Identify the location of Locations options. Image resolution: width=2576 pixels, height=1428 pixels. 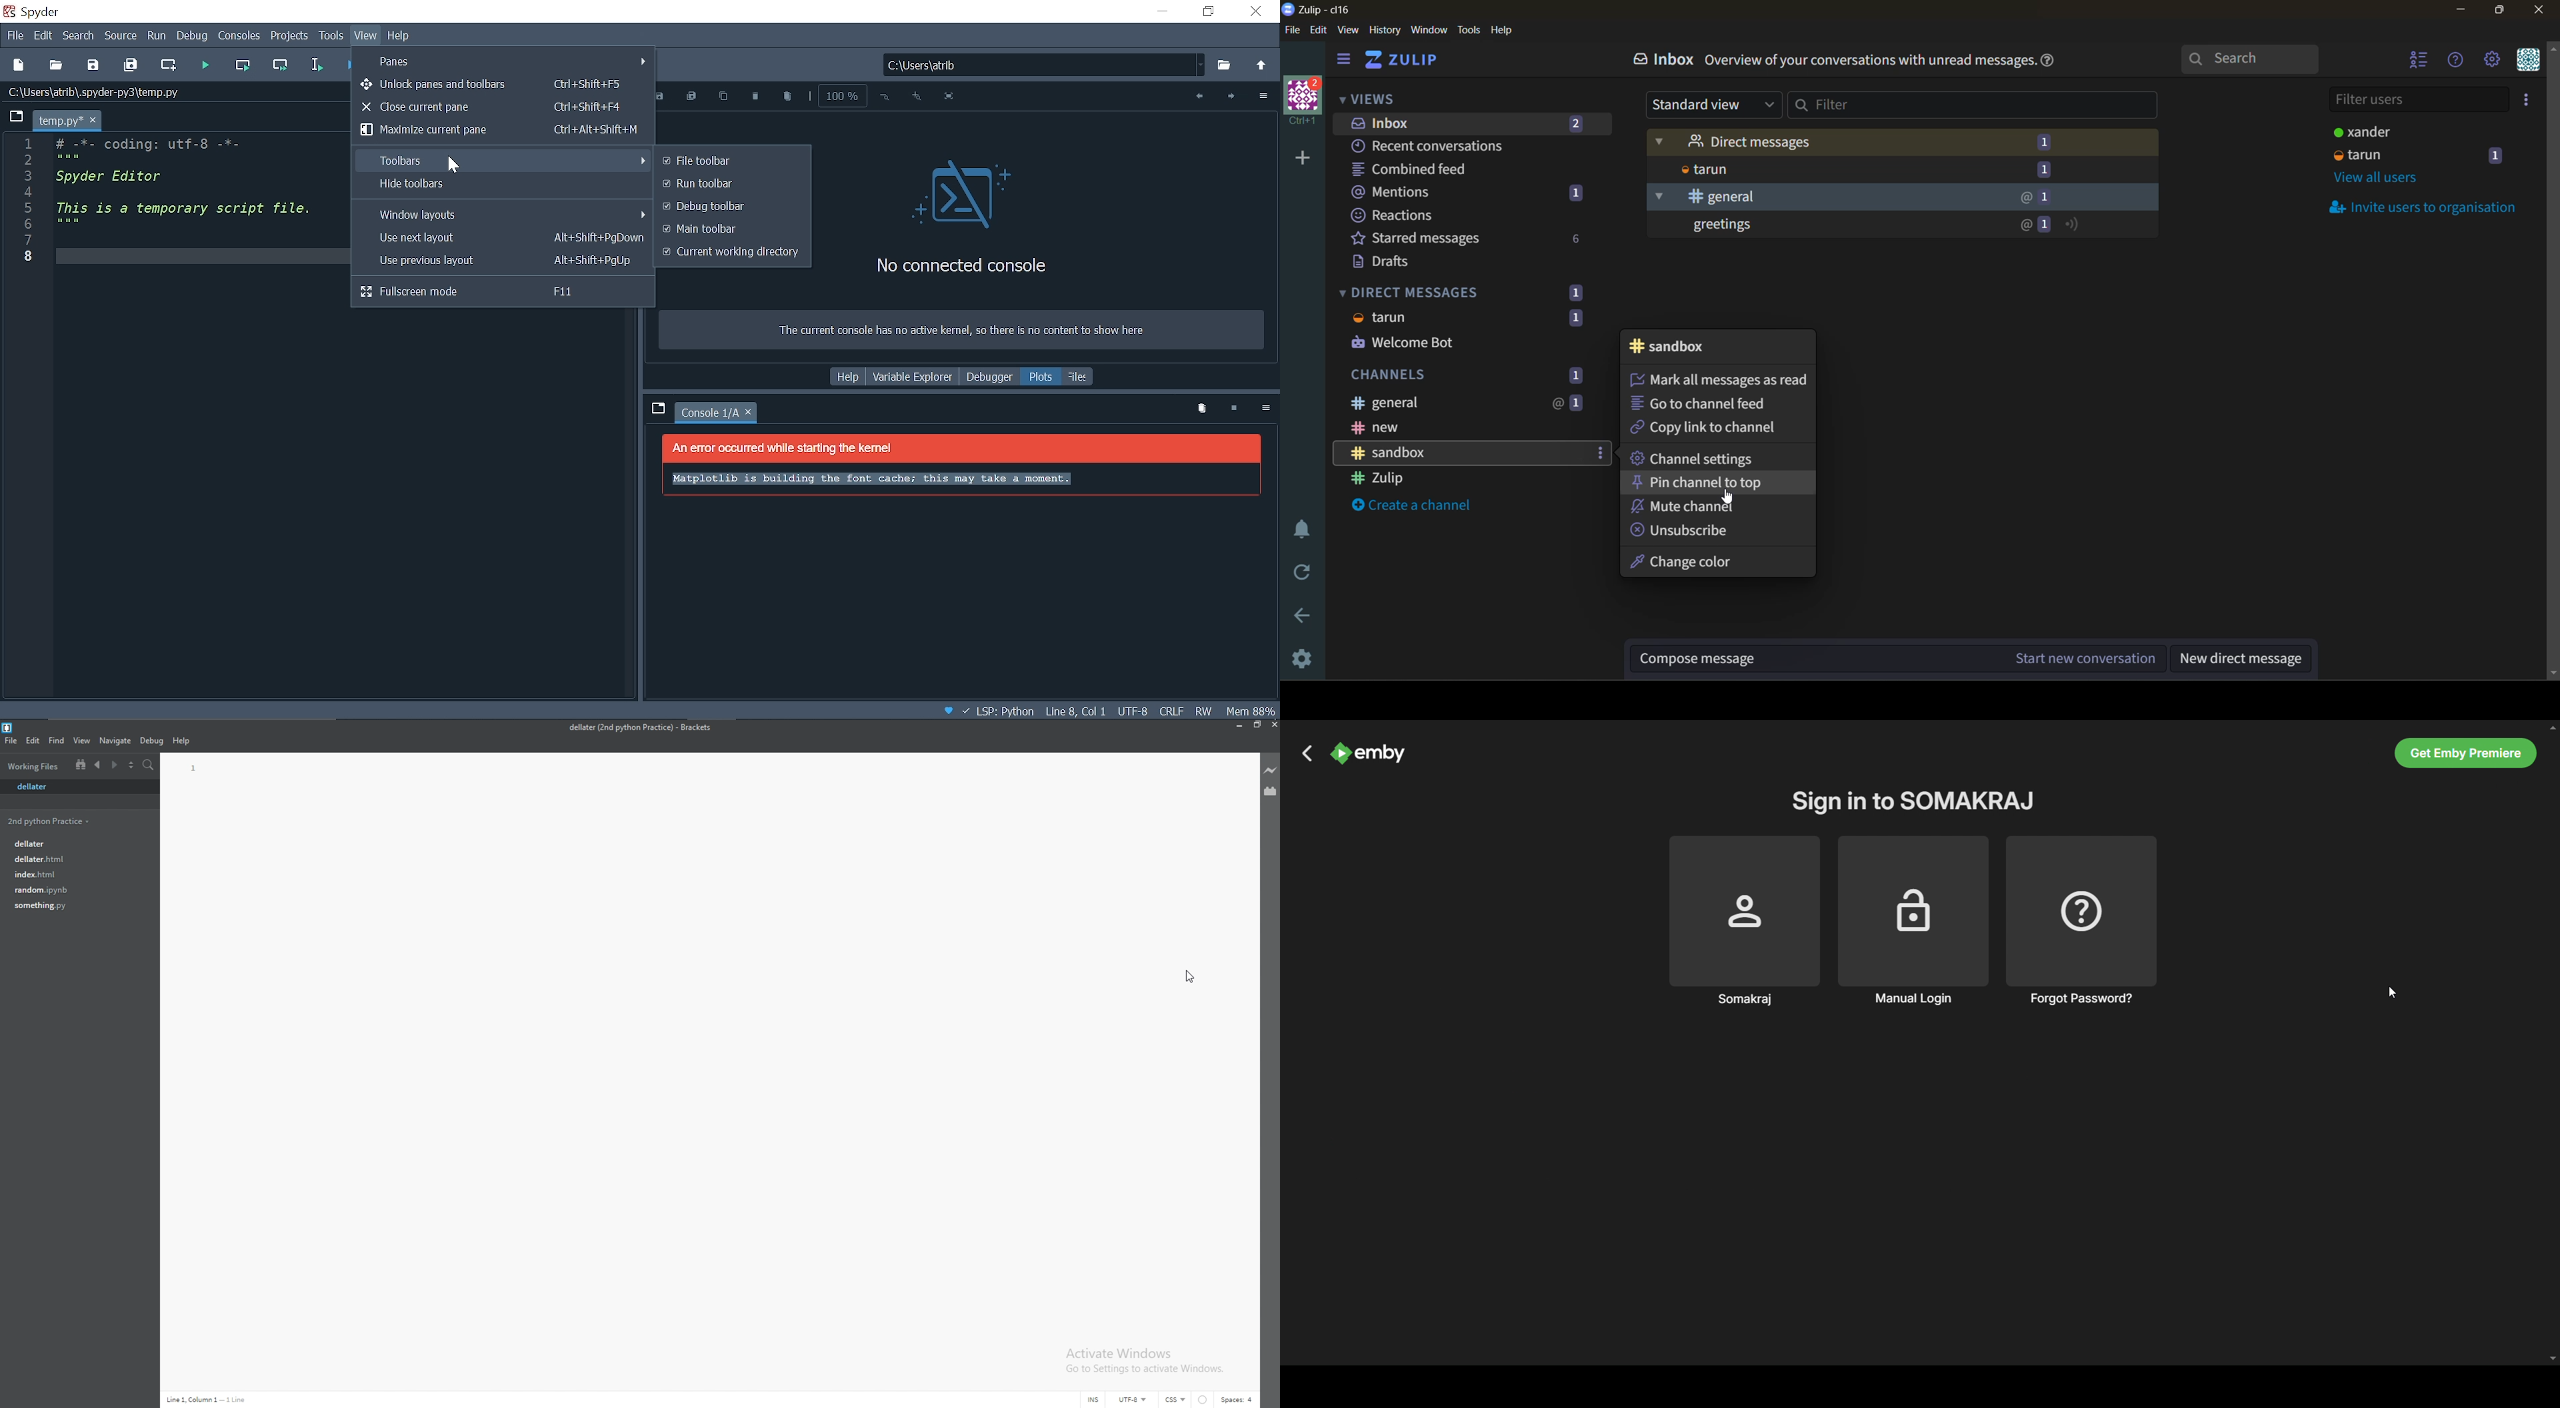
(1202, 65).